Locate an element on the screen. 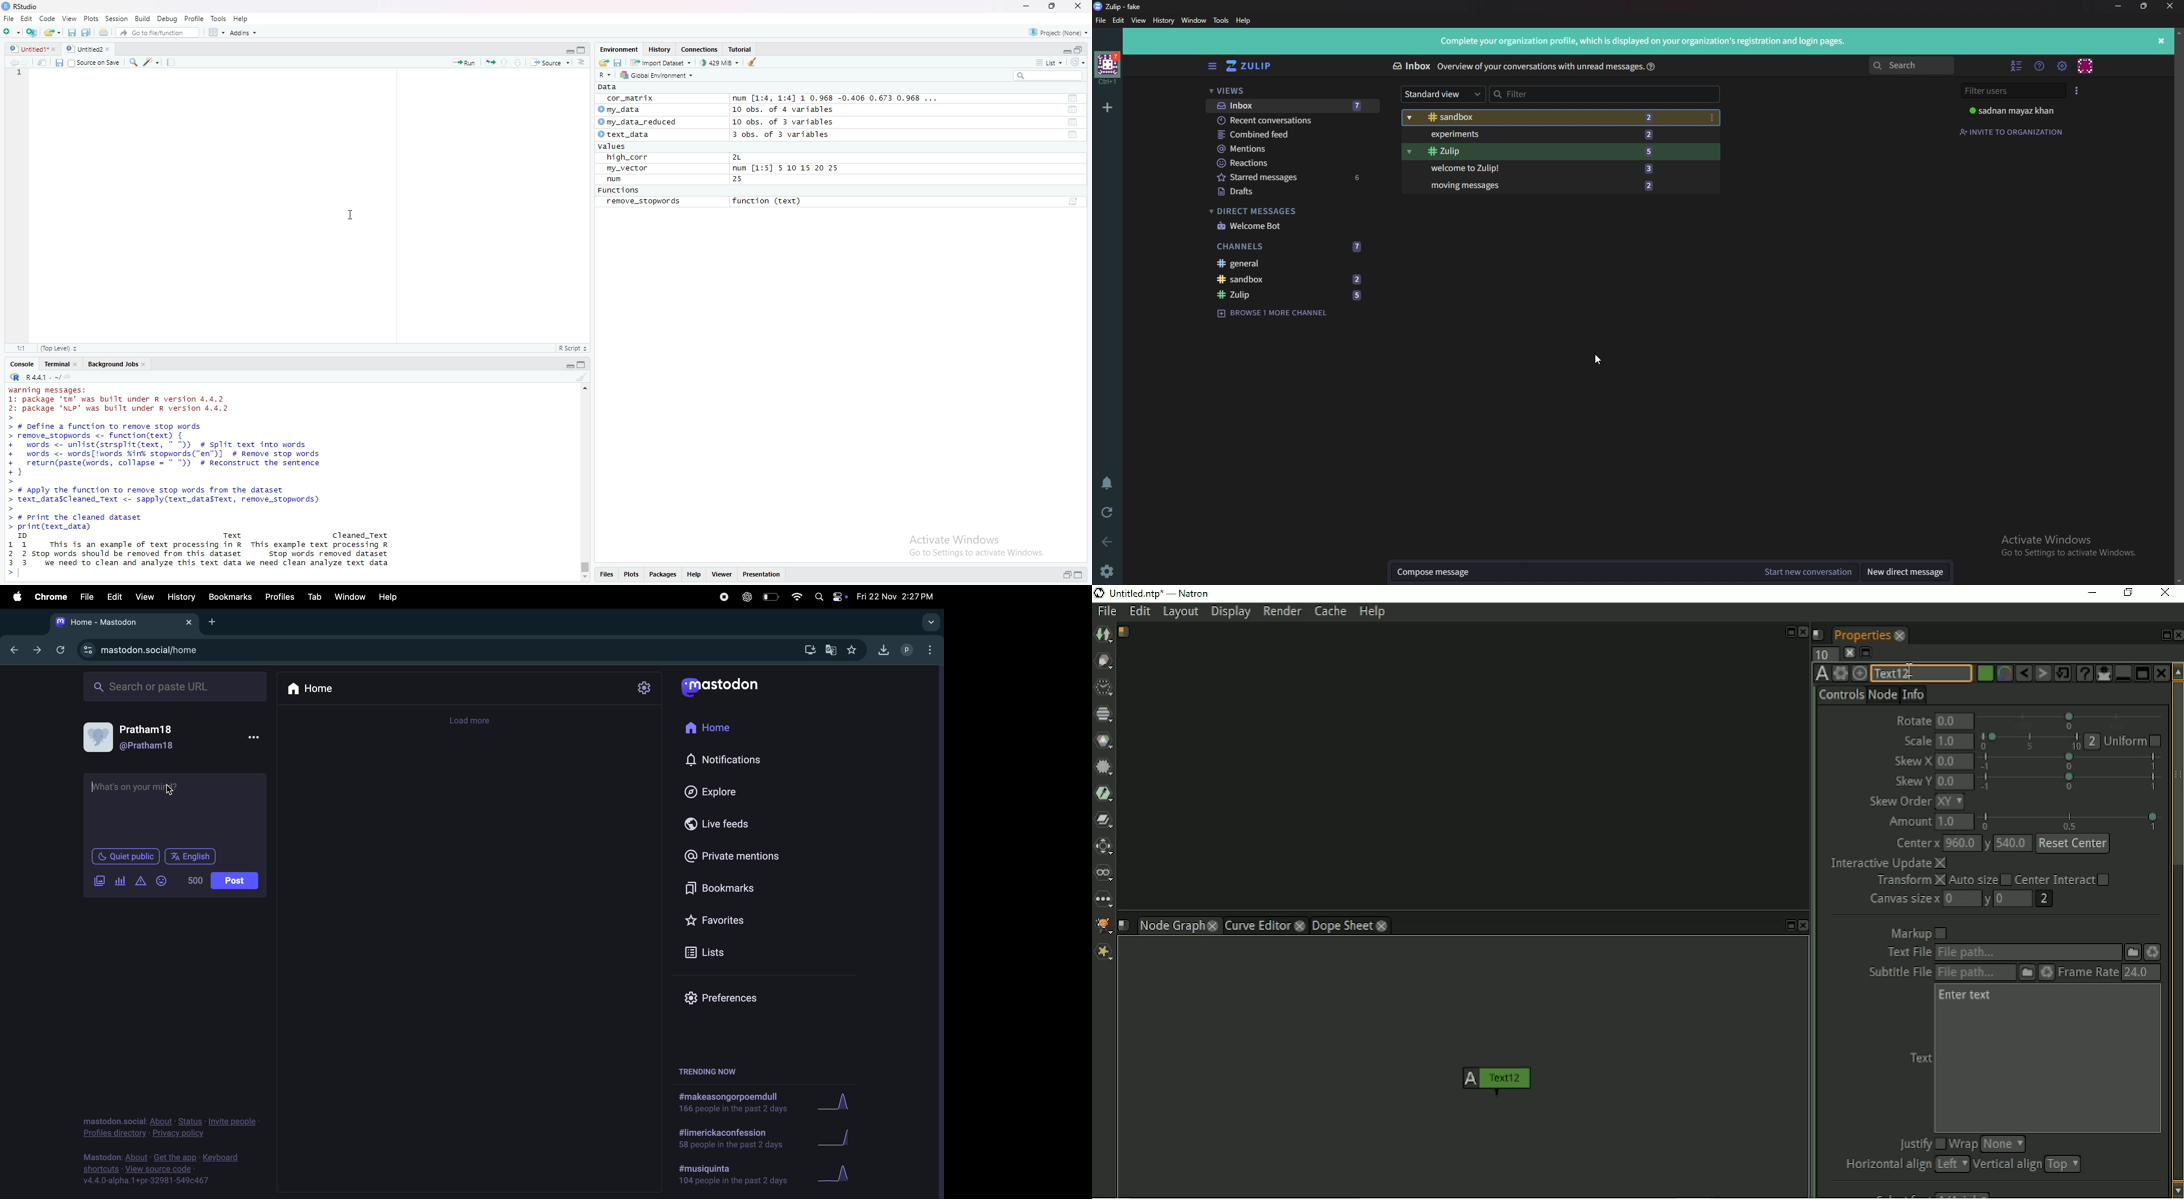 Image resolution: width=2184 pixels, height=1204 pixels. Show document outline is located at coordinates (581, 61).